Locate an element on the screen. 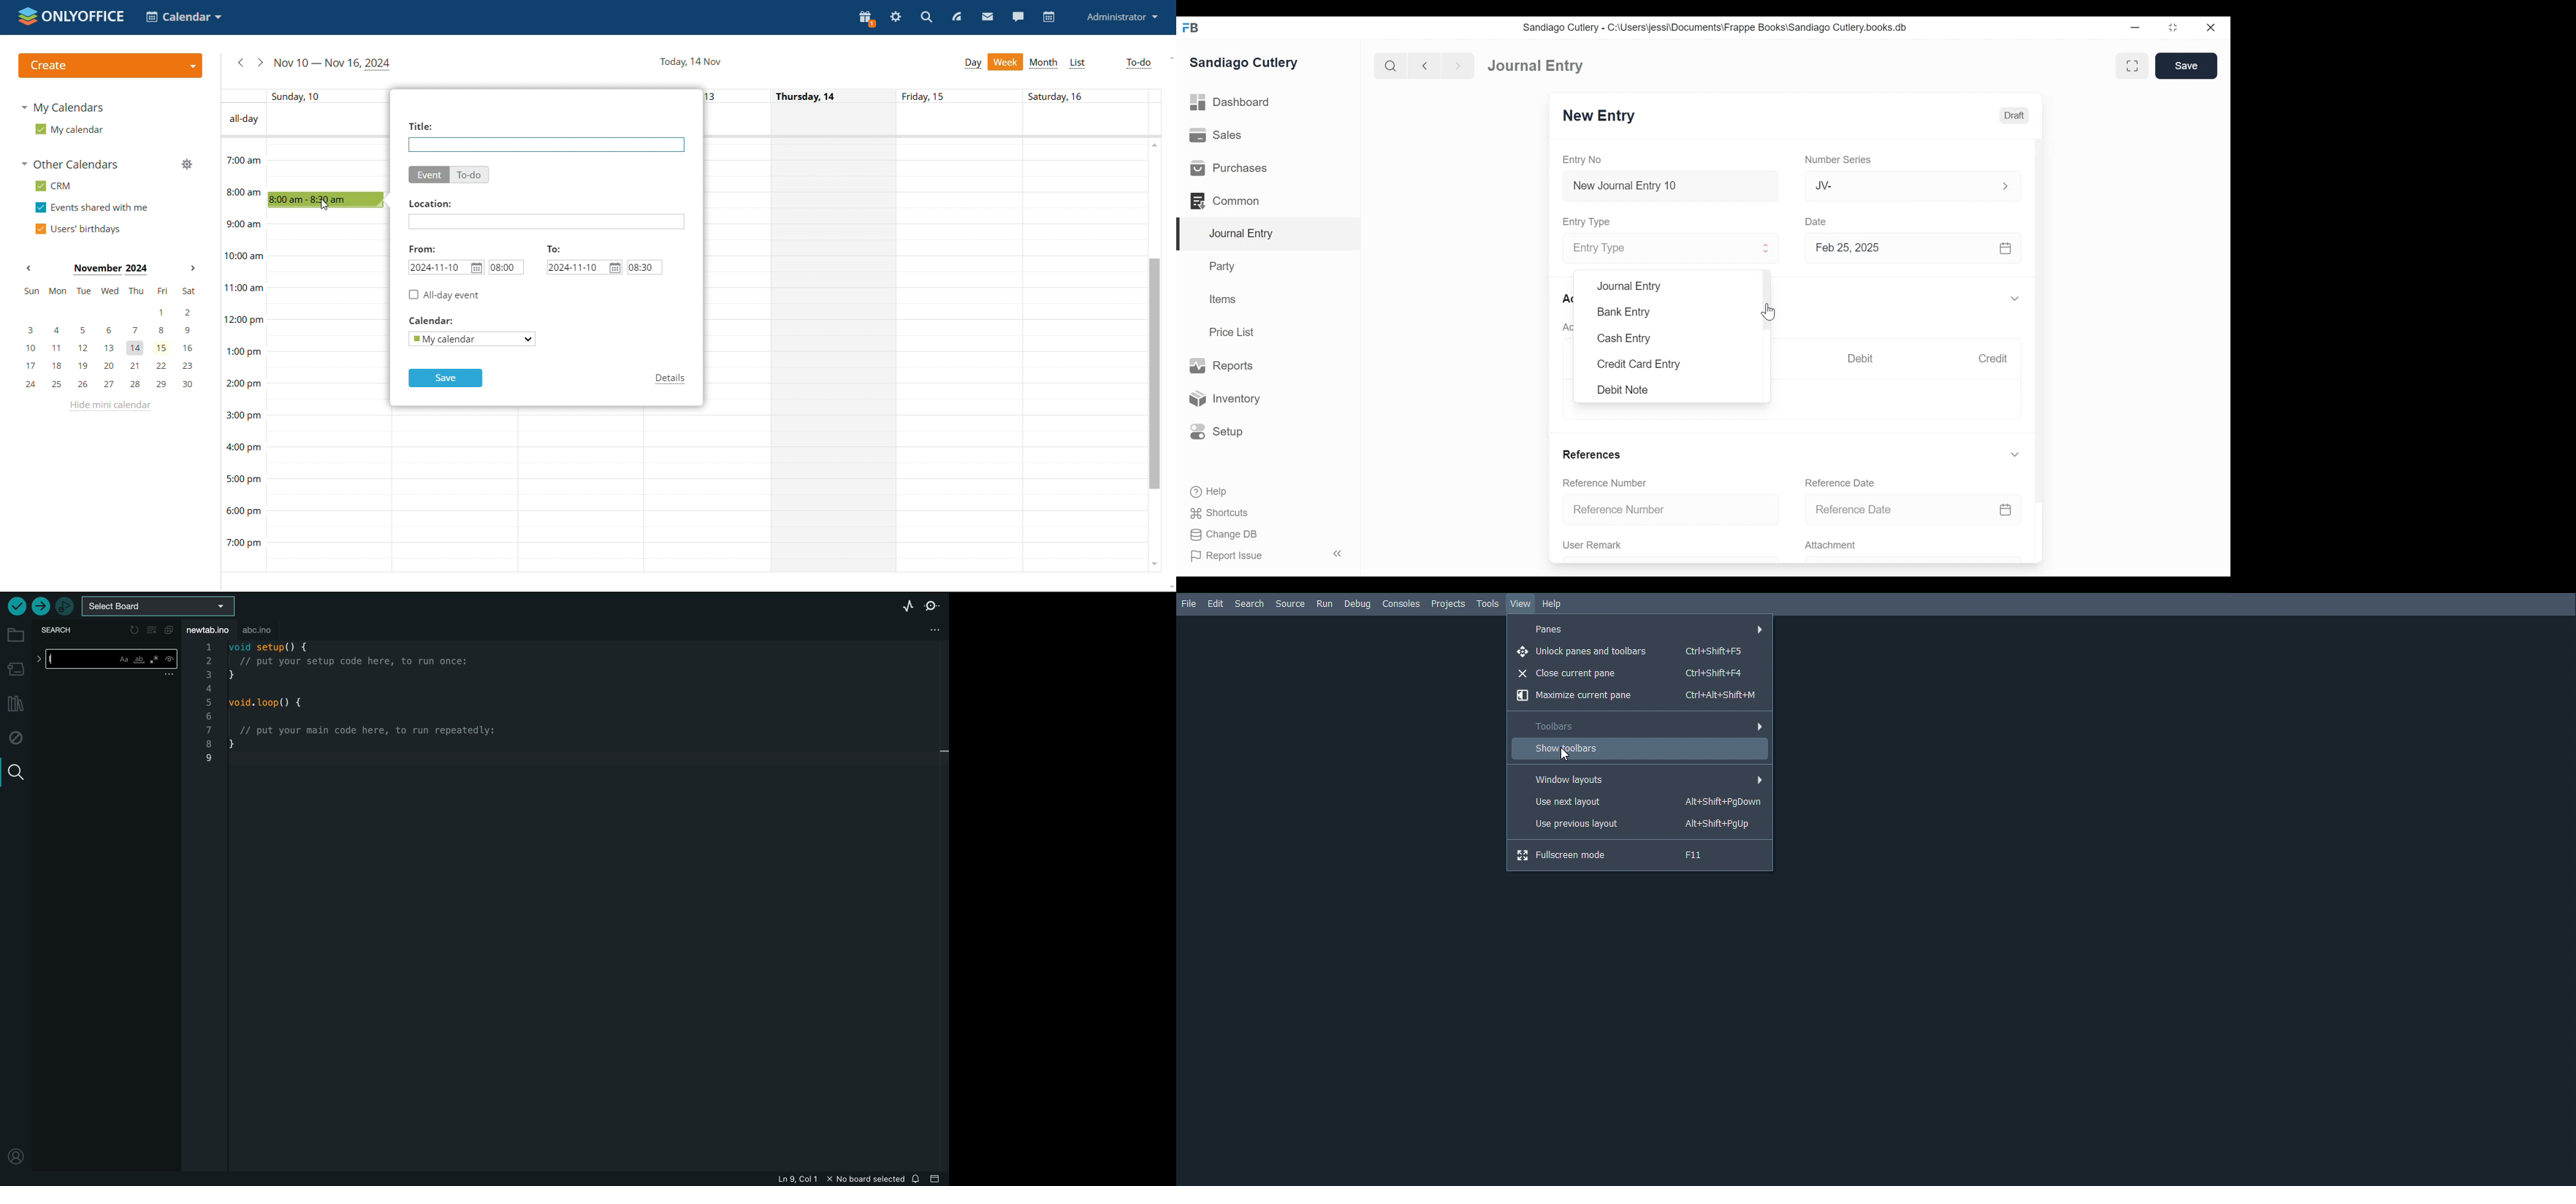 The width and height of the screenshot is (2576, 1204). Maximize current pane is located at coordinates (1638, 695).